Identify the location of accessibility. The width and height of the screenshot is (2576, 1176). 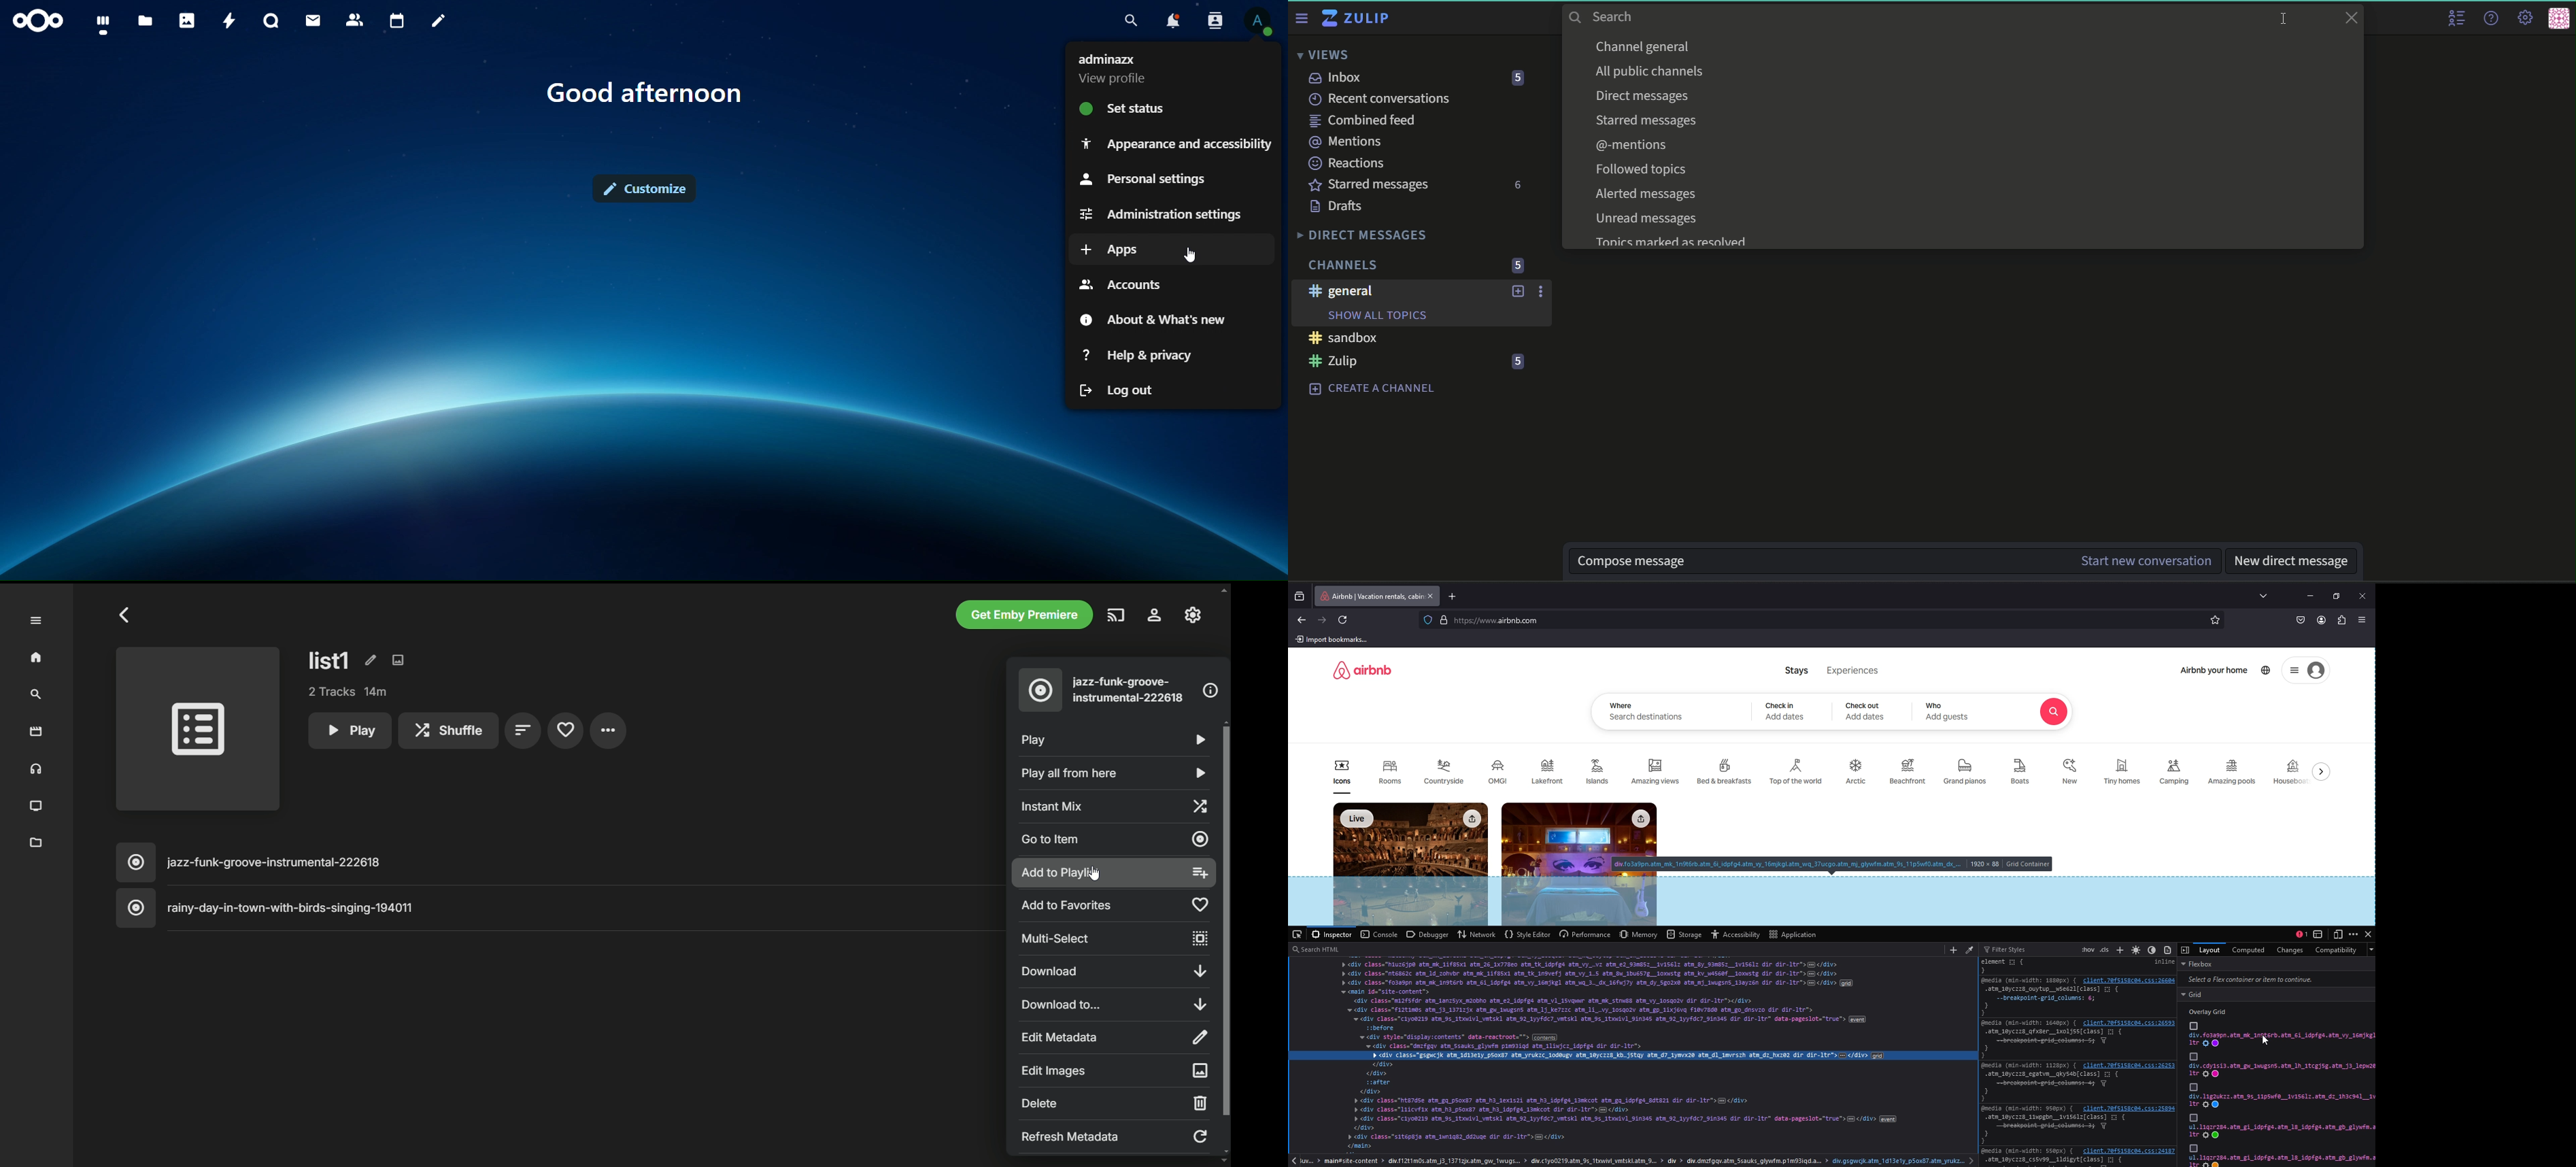
(1736, 934).